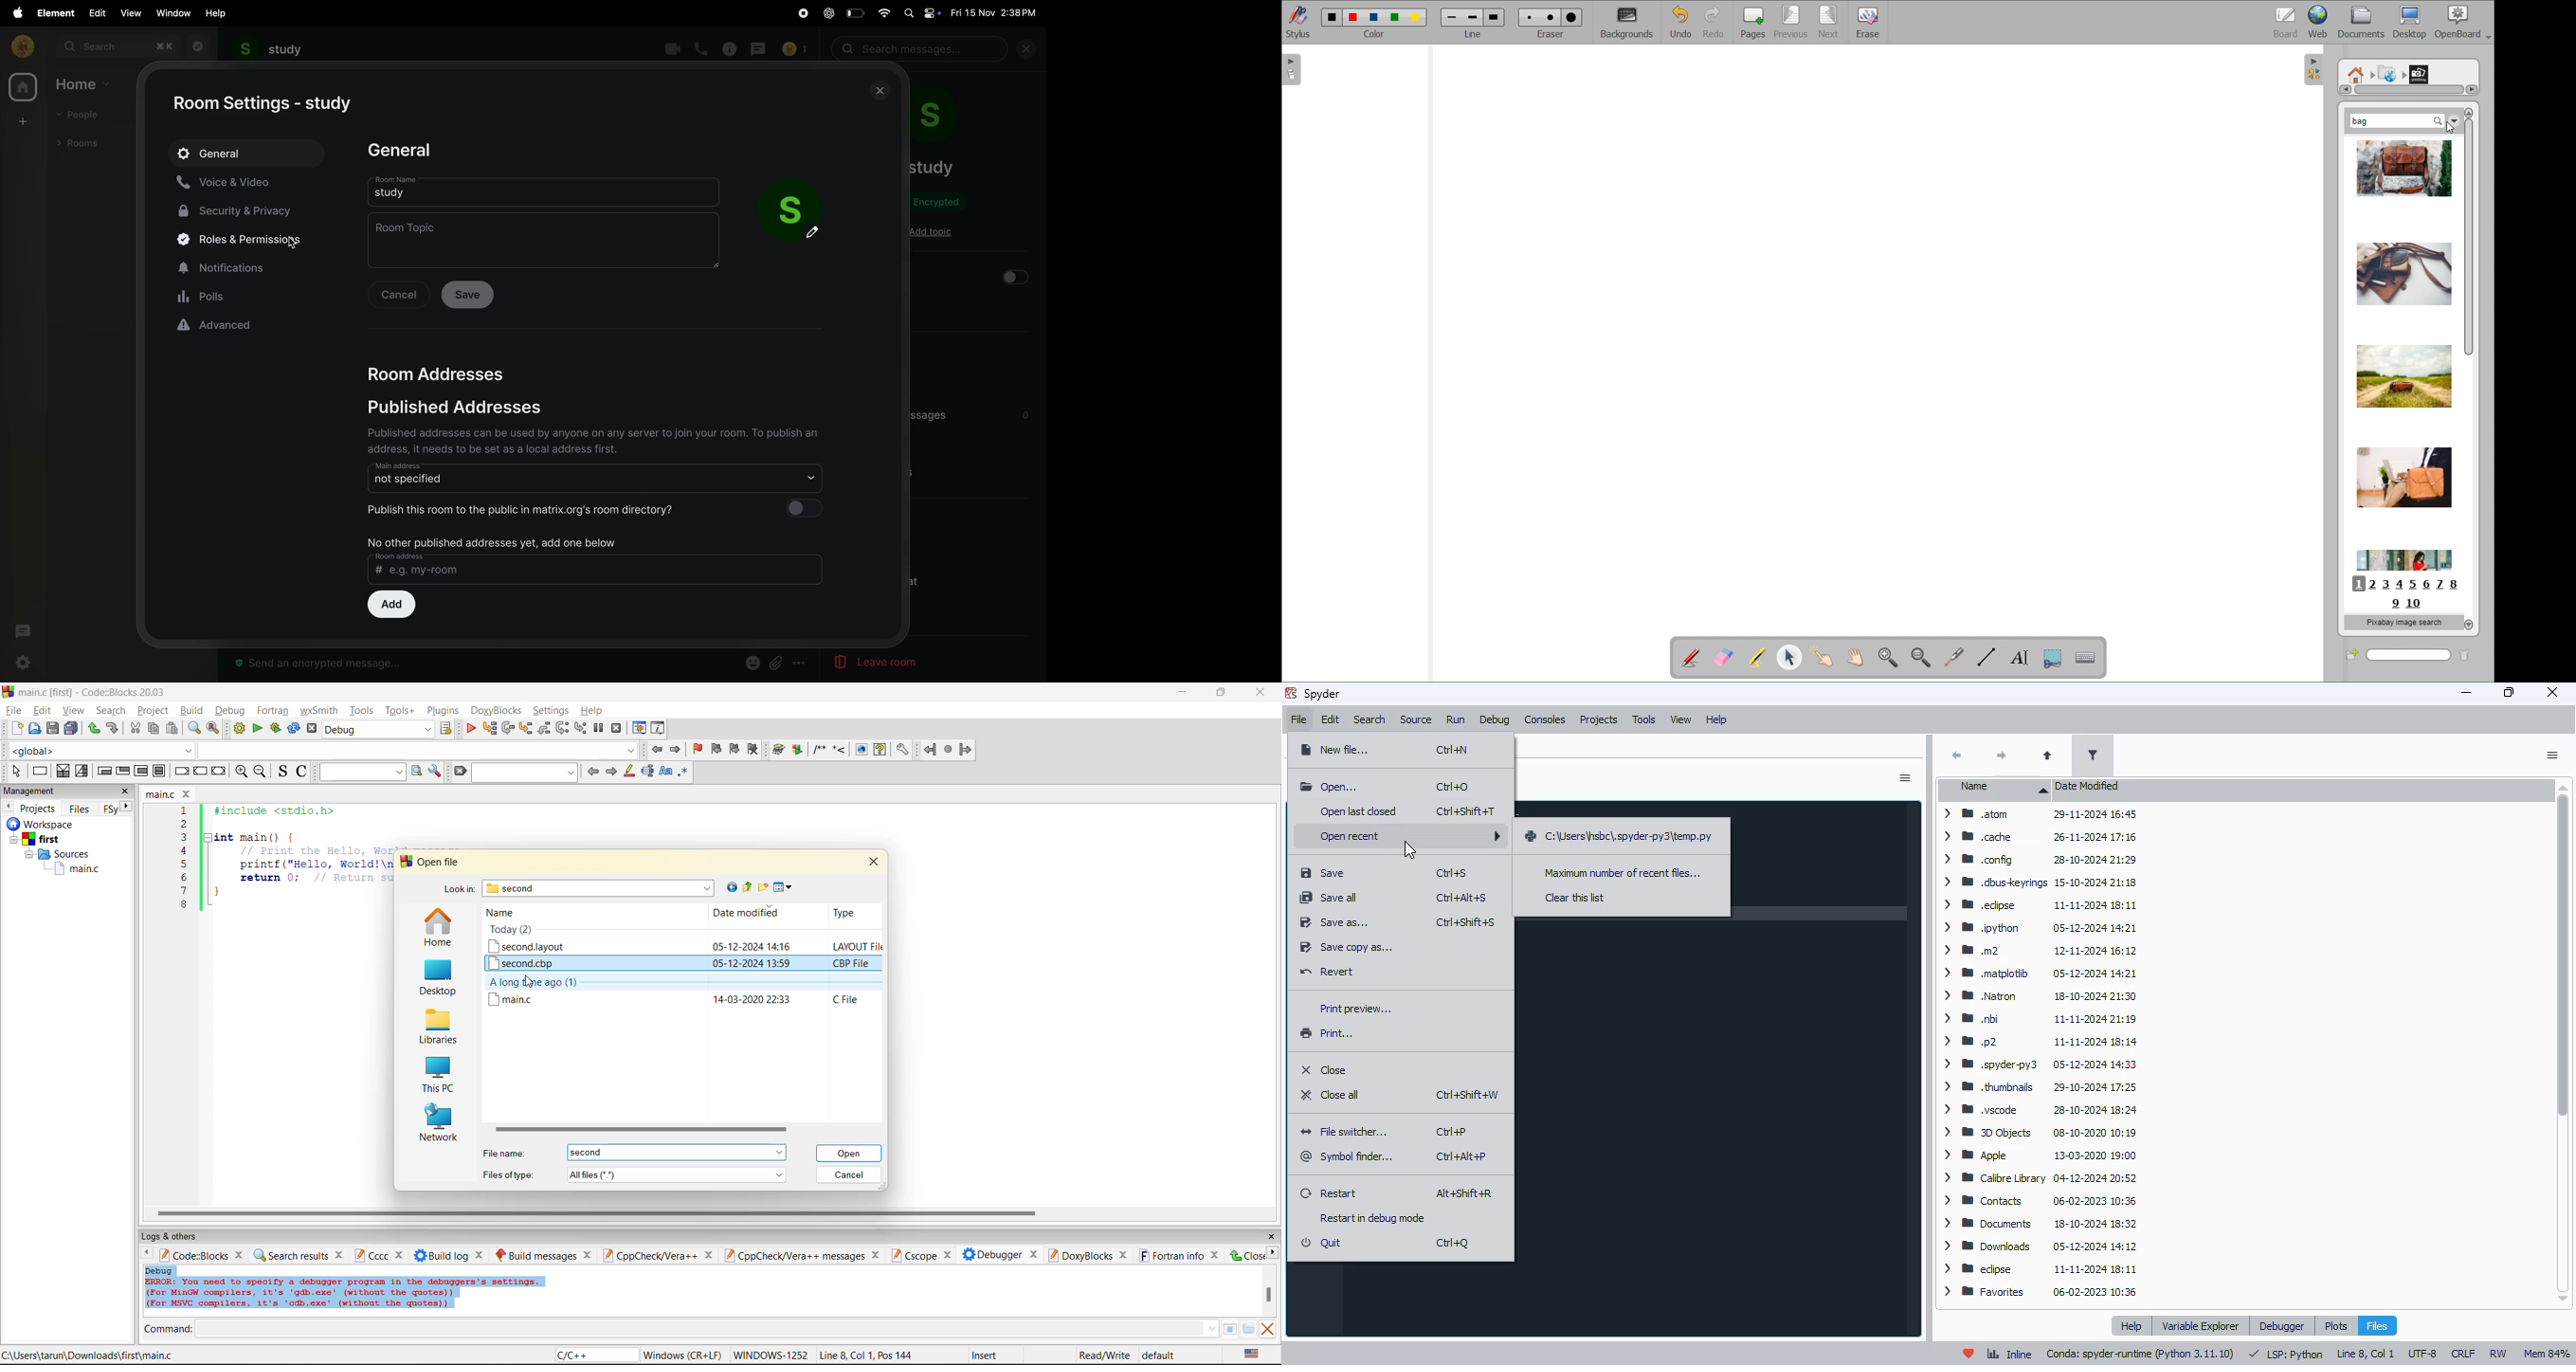 The height and width of the screenshot is (1372, 2576). I want to click on build, so click(239, 729).